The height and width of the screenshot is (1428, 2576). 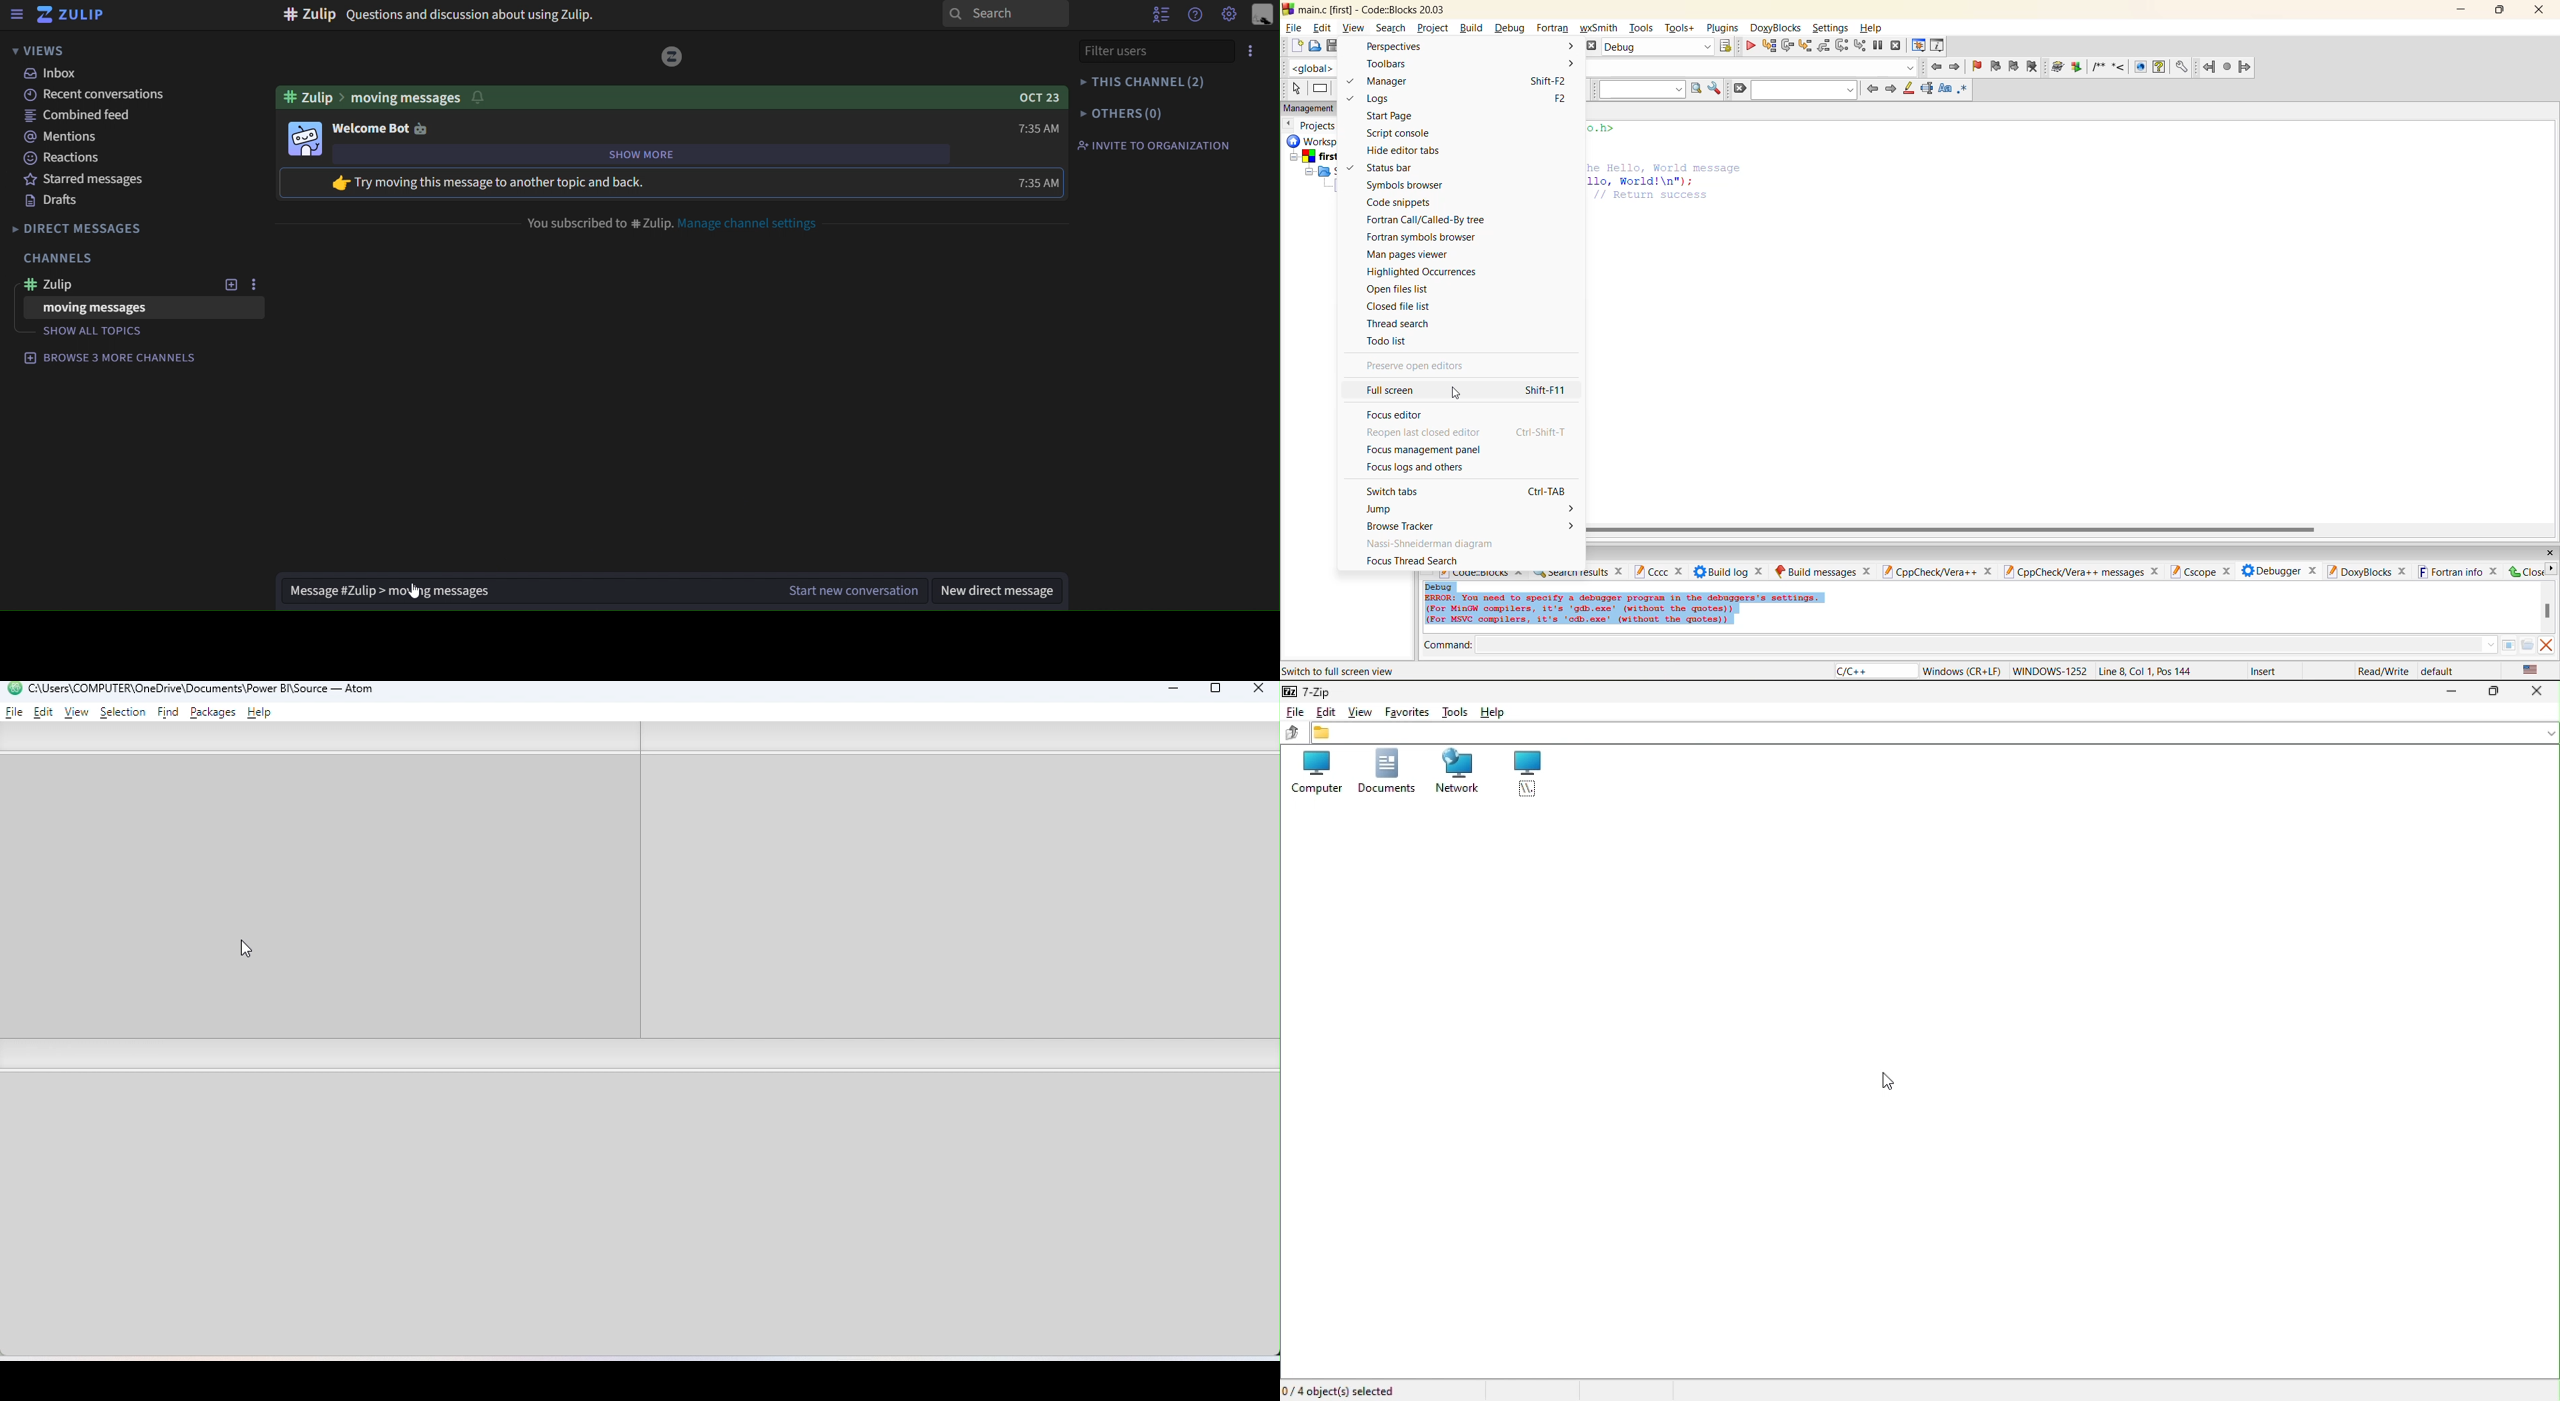 What do you see at coordinates (1410, 185) in the screenshot?
I see `symbols browser` at bounding box center [1410, 185].